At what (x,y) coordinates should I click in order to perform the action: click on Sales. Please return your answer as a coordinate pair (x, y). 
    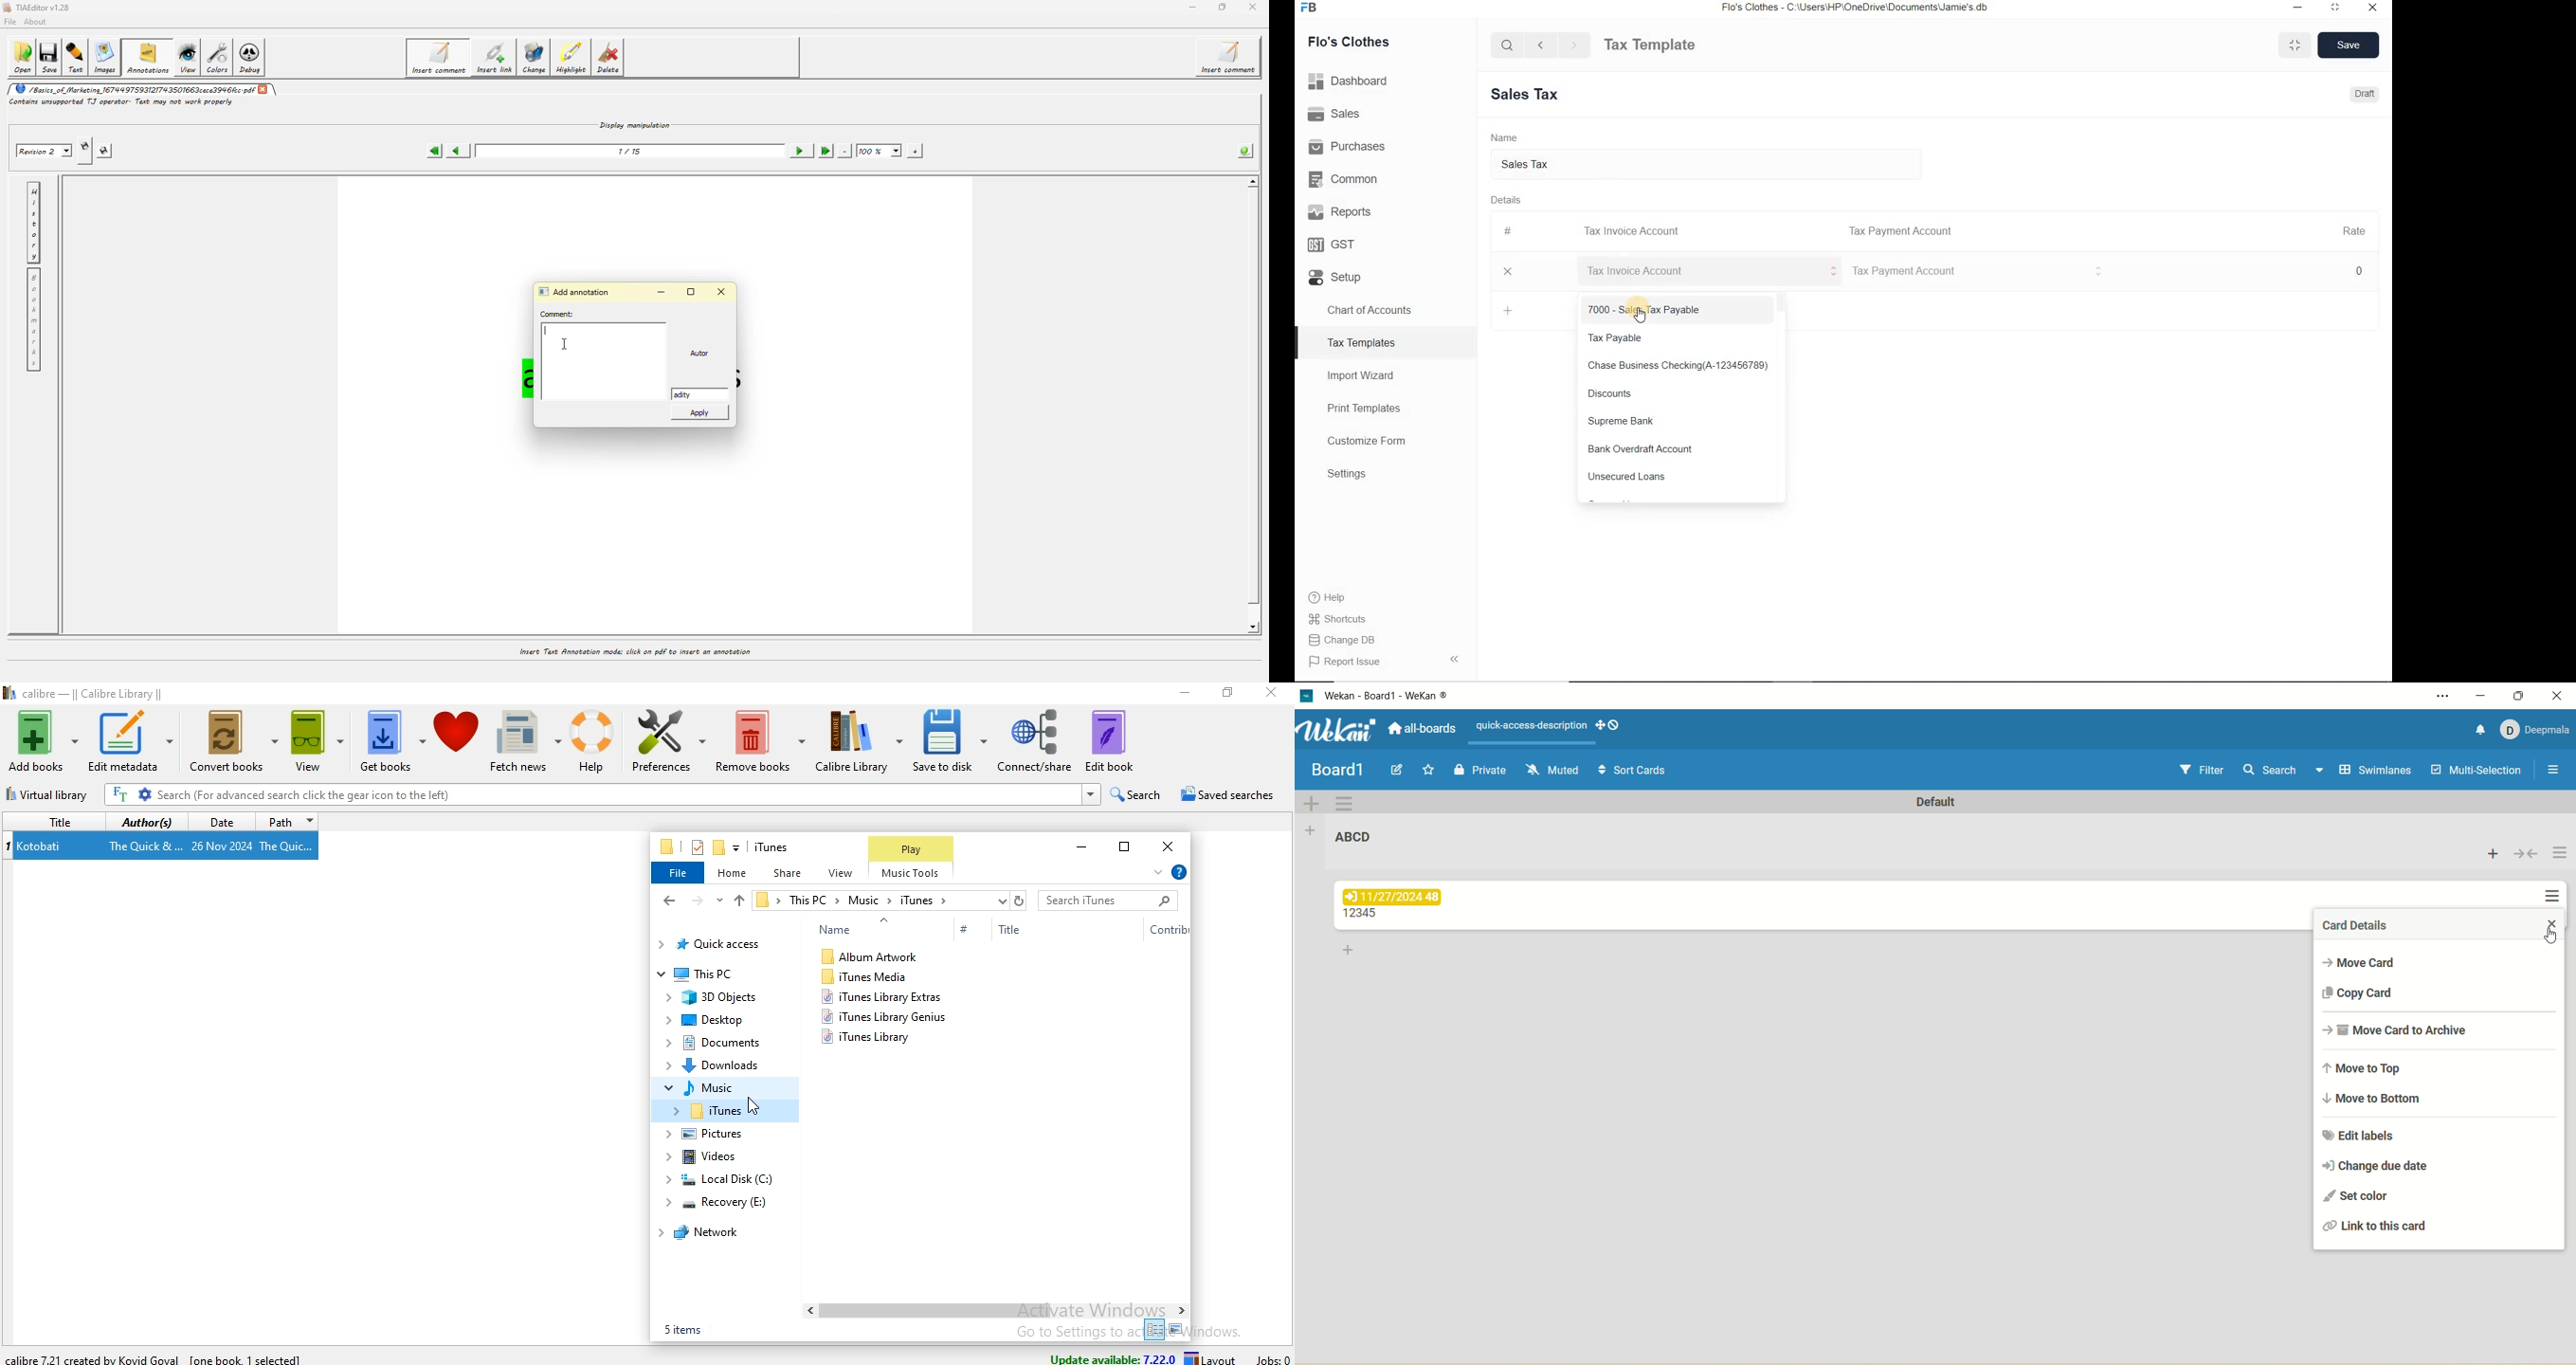
    Looking at the image, I should click on (1385, 113).